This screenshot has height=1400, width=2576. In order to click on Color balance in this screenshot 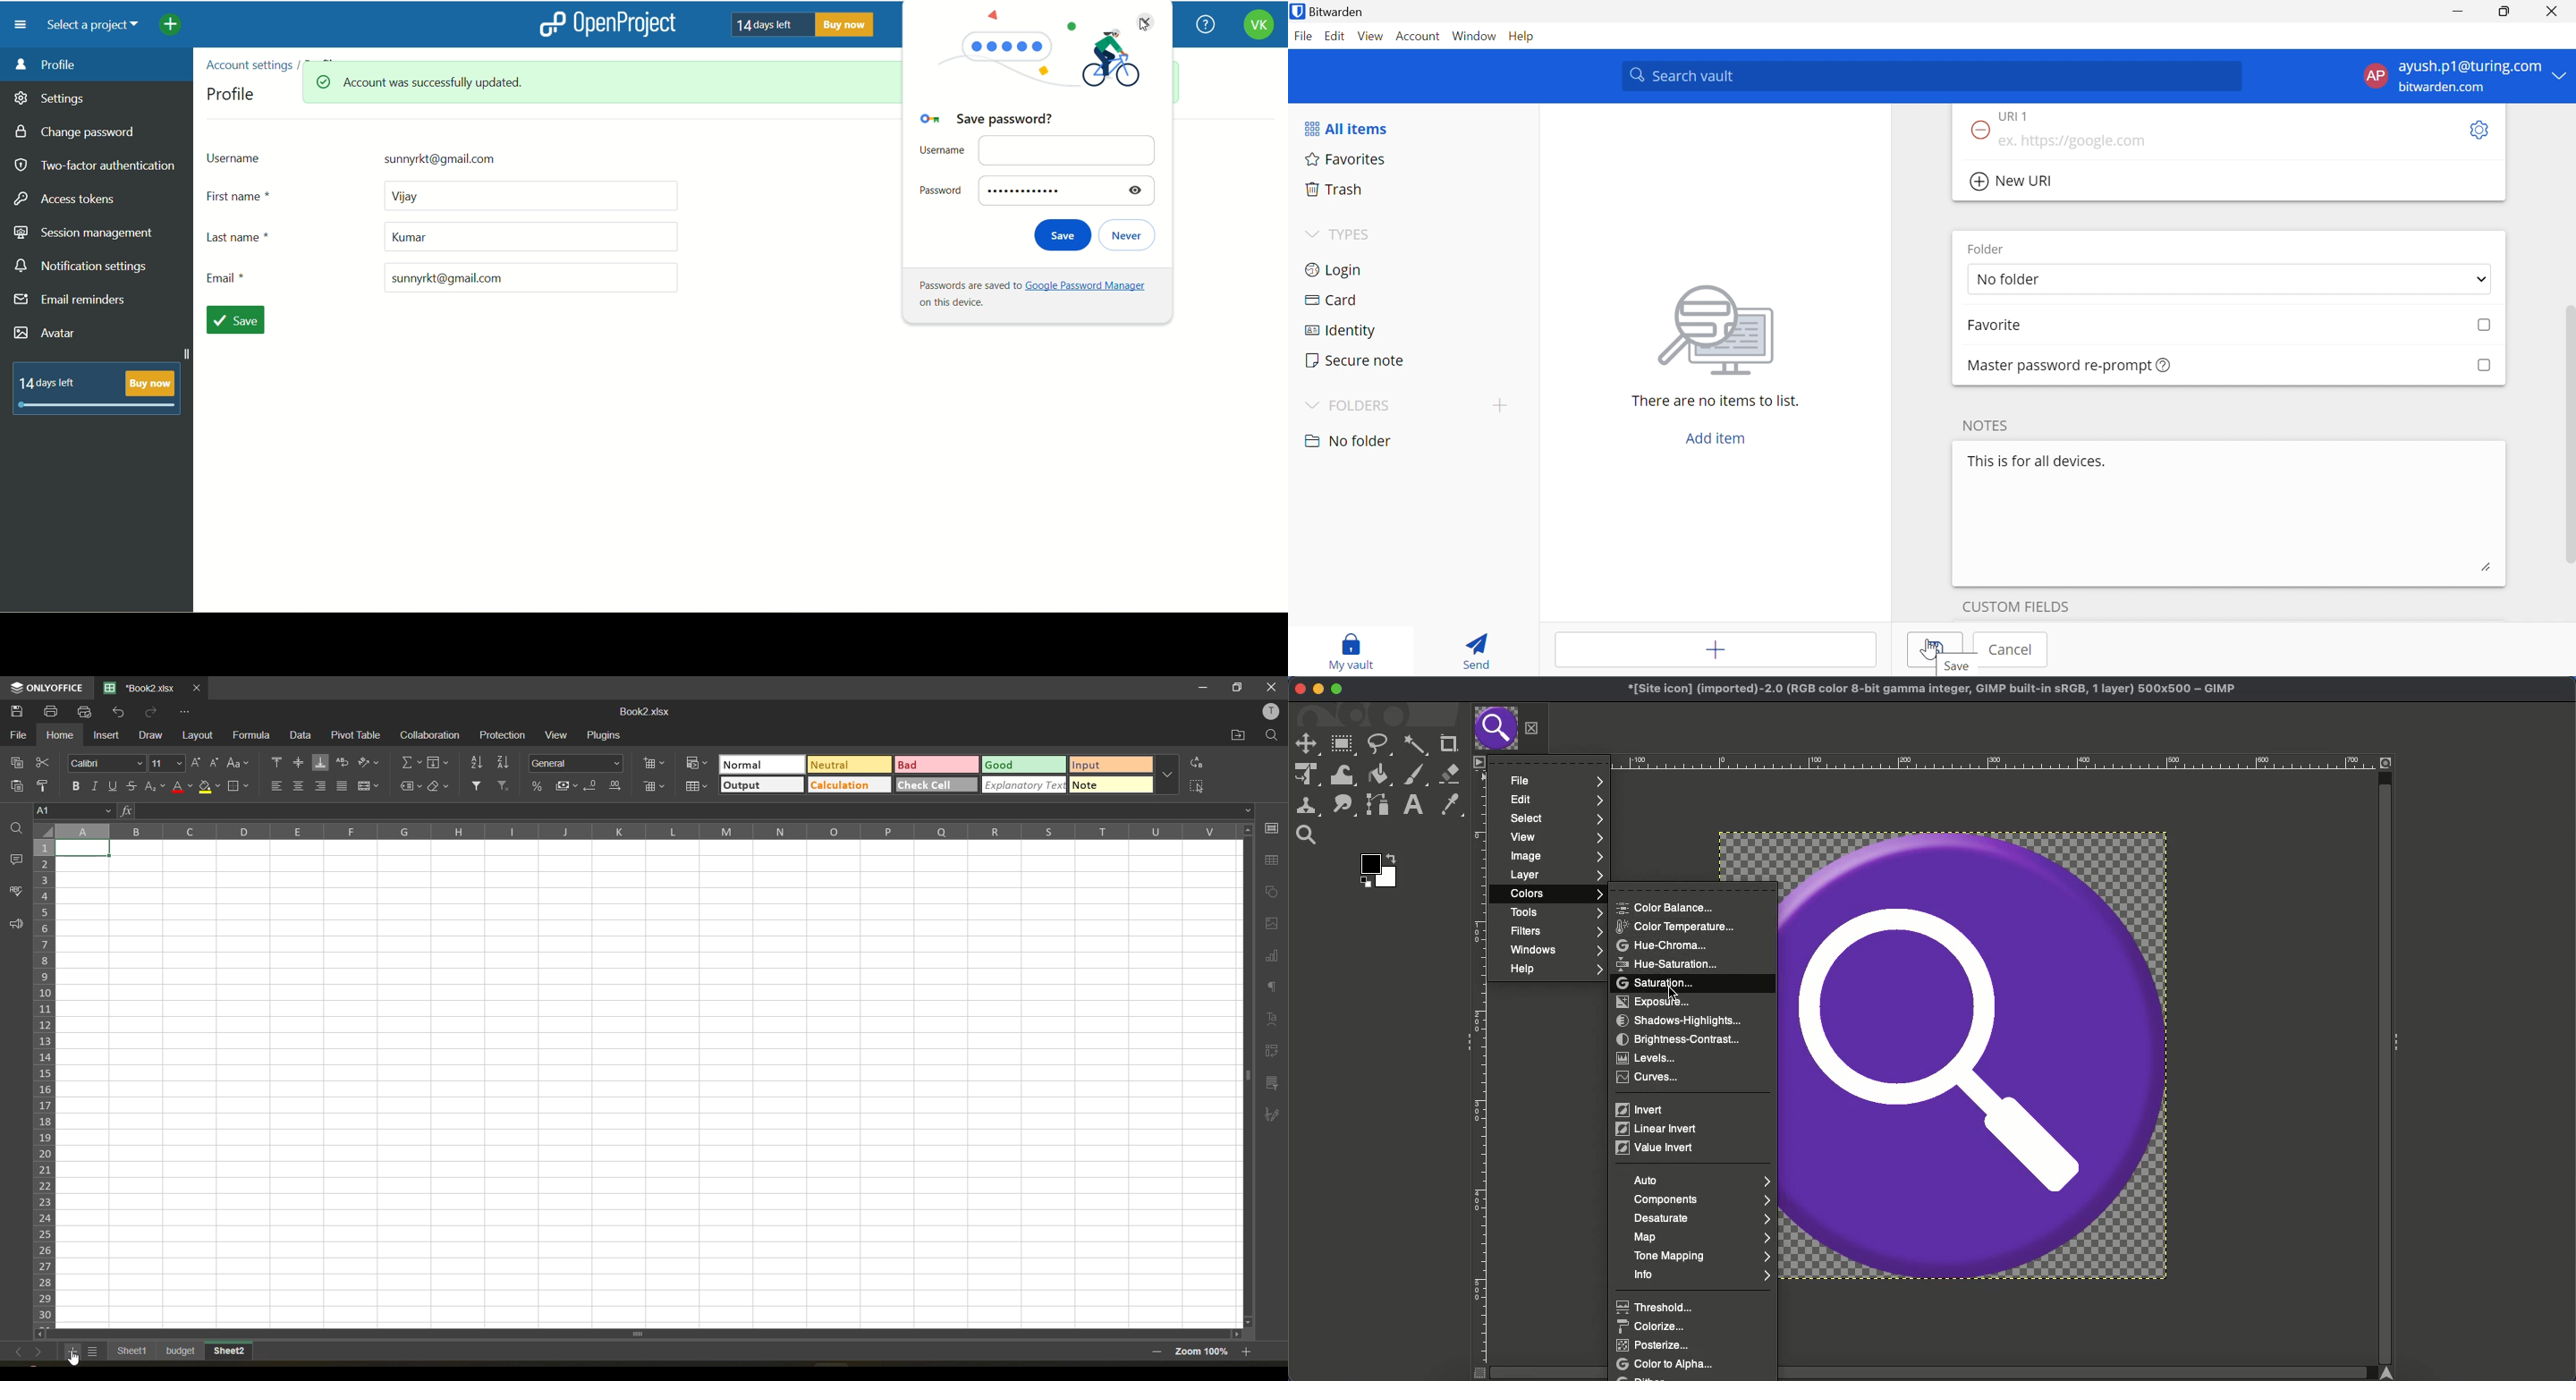, I will do `click(1667, 909)`.